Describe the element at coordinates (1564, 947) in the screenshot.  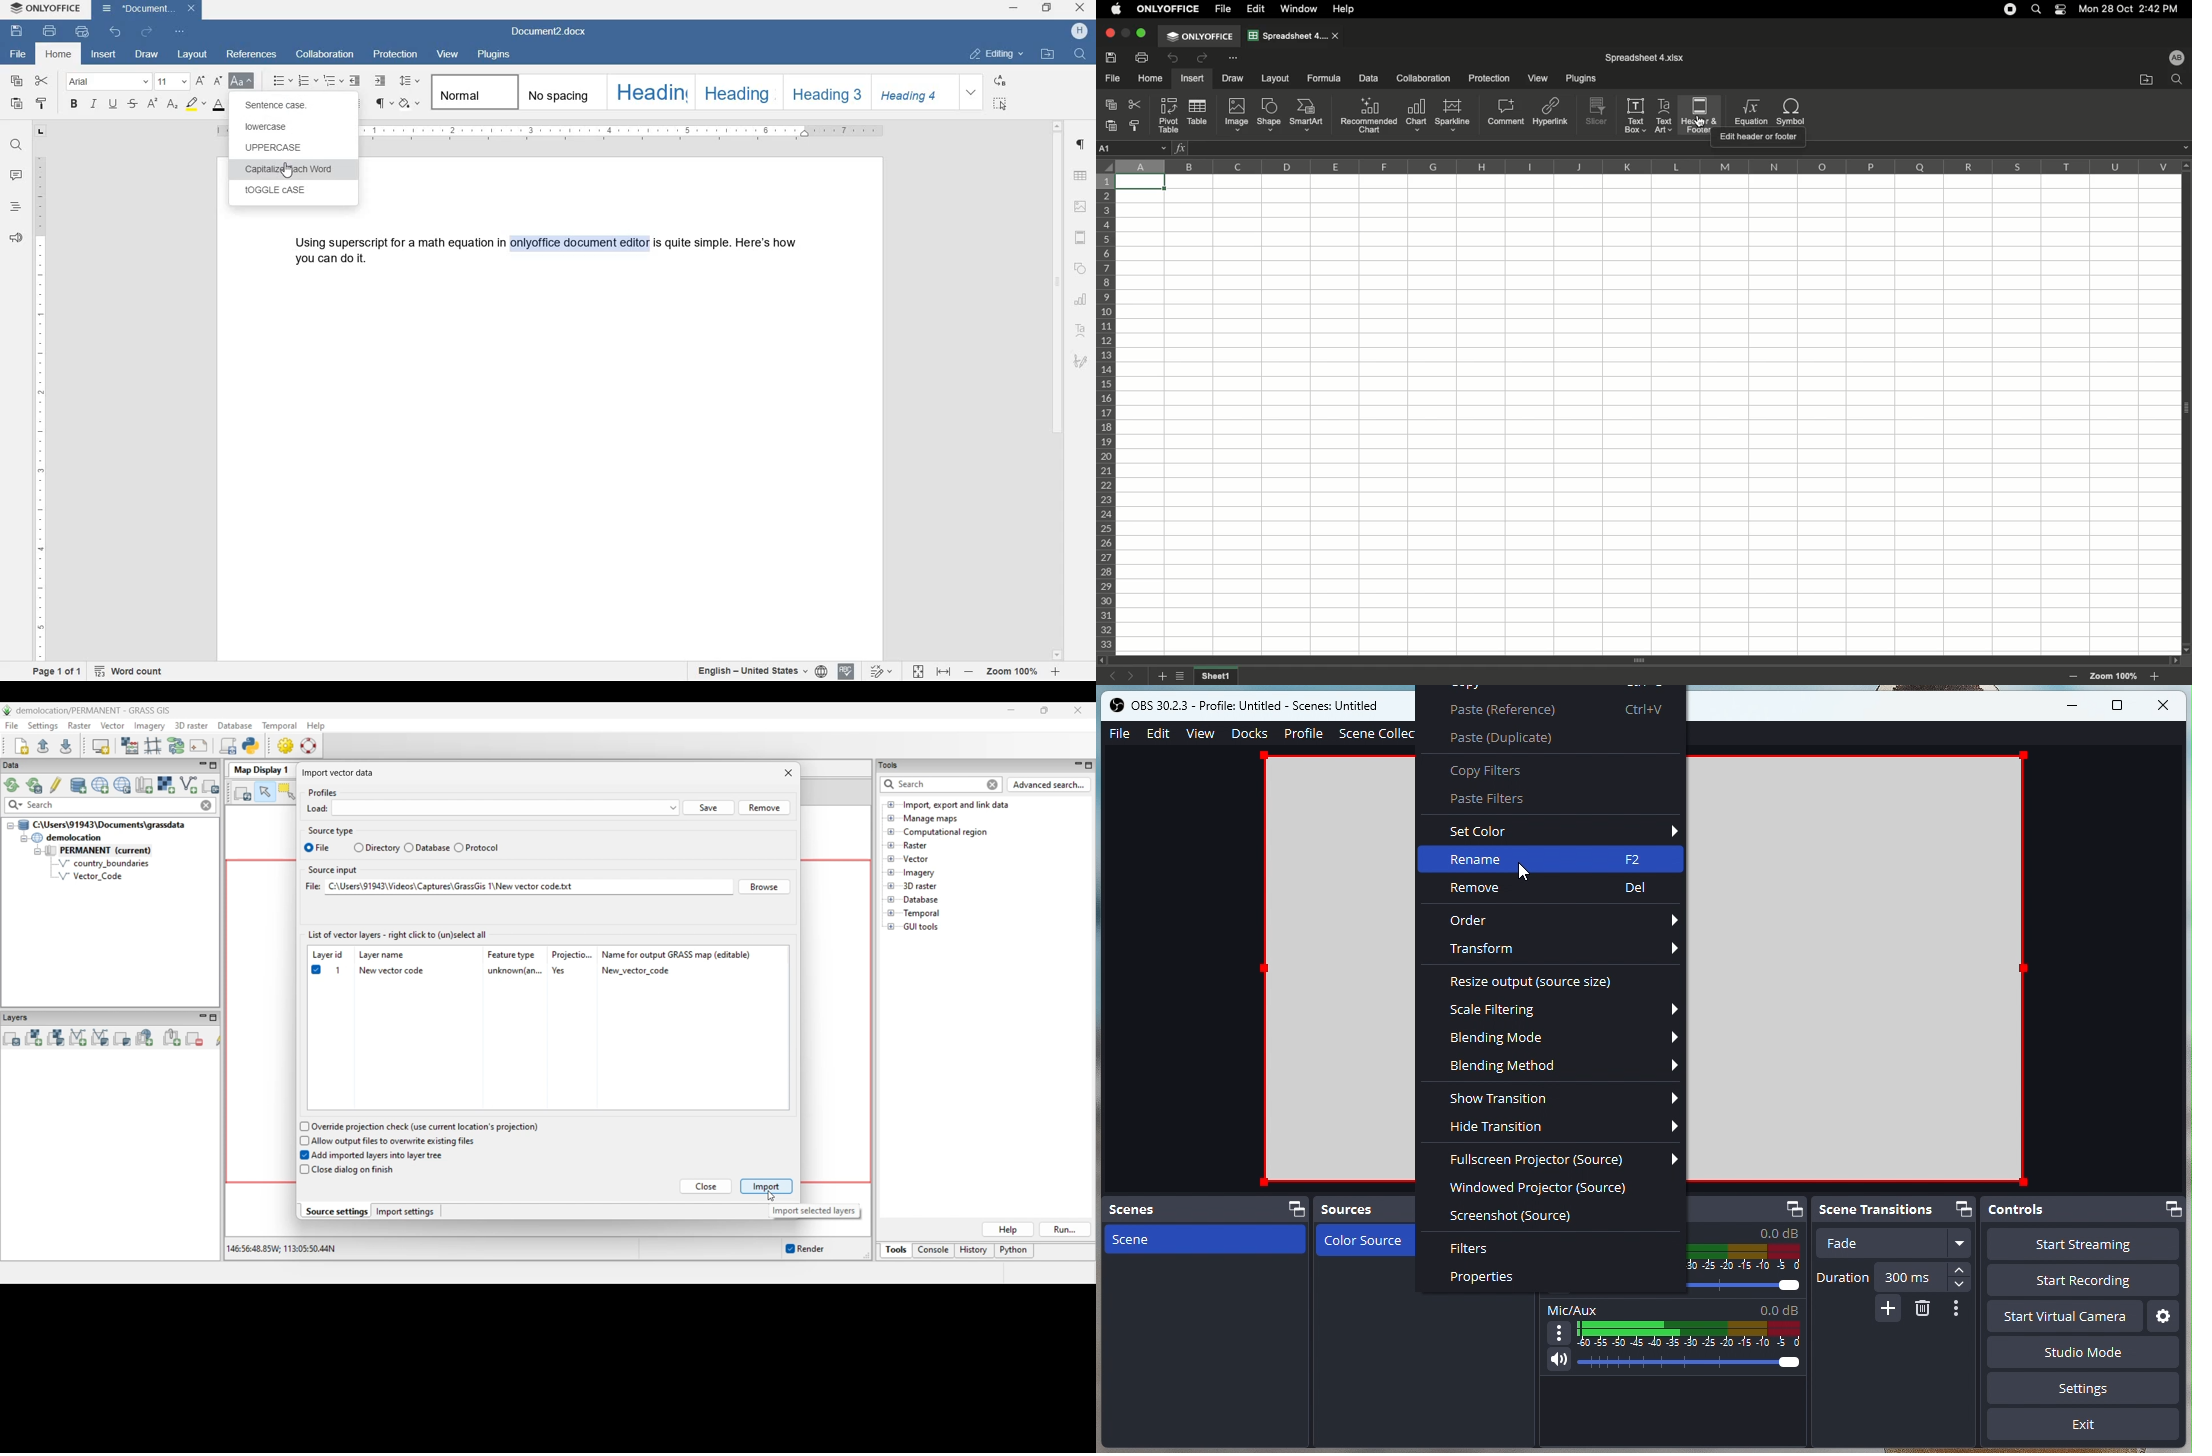
I see `Transform` at that location.